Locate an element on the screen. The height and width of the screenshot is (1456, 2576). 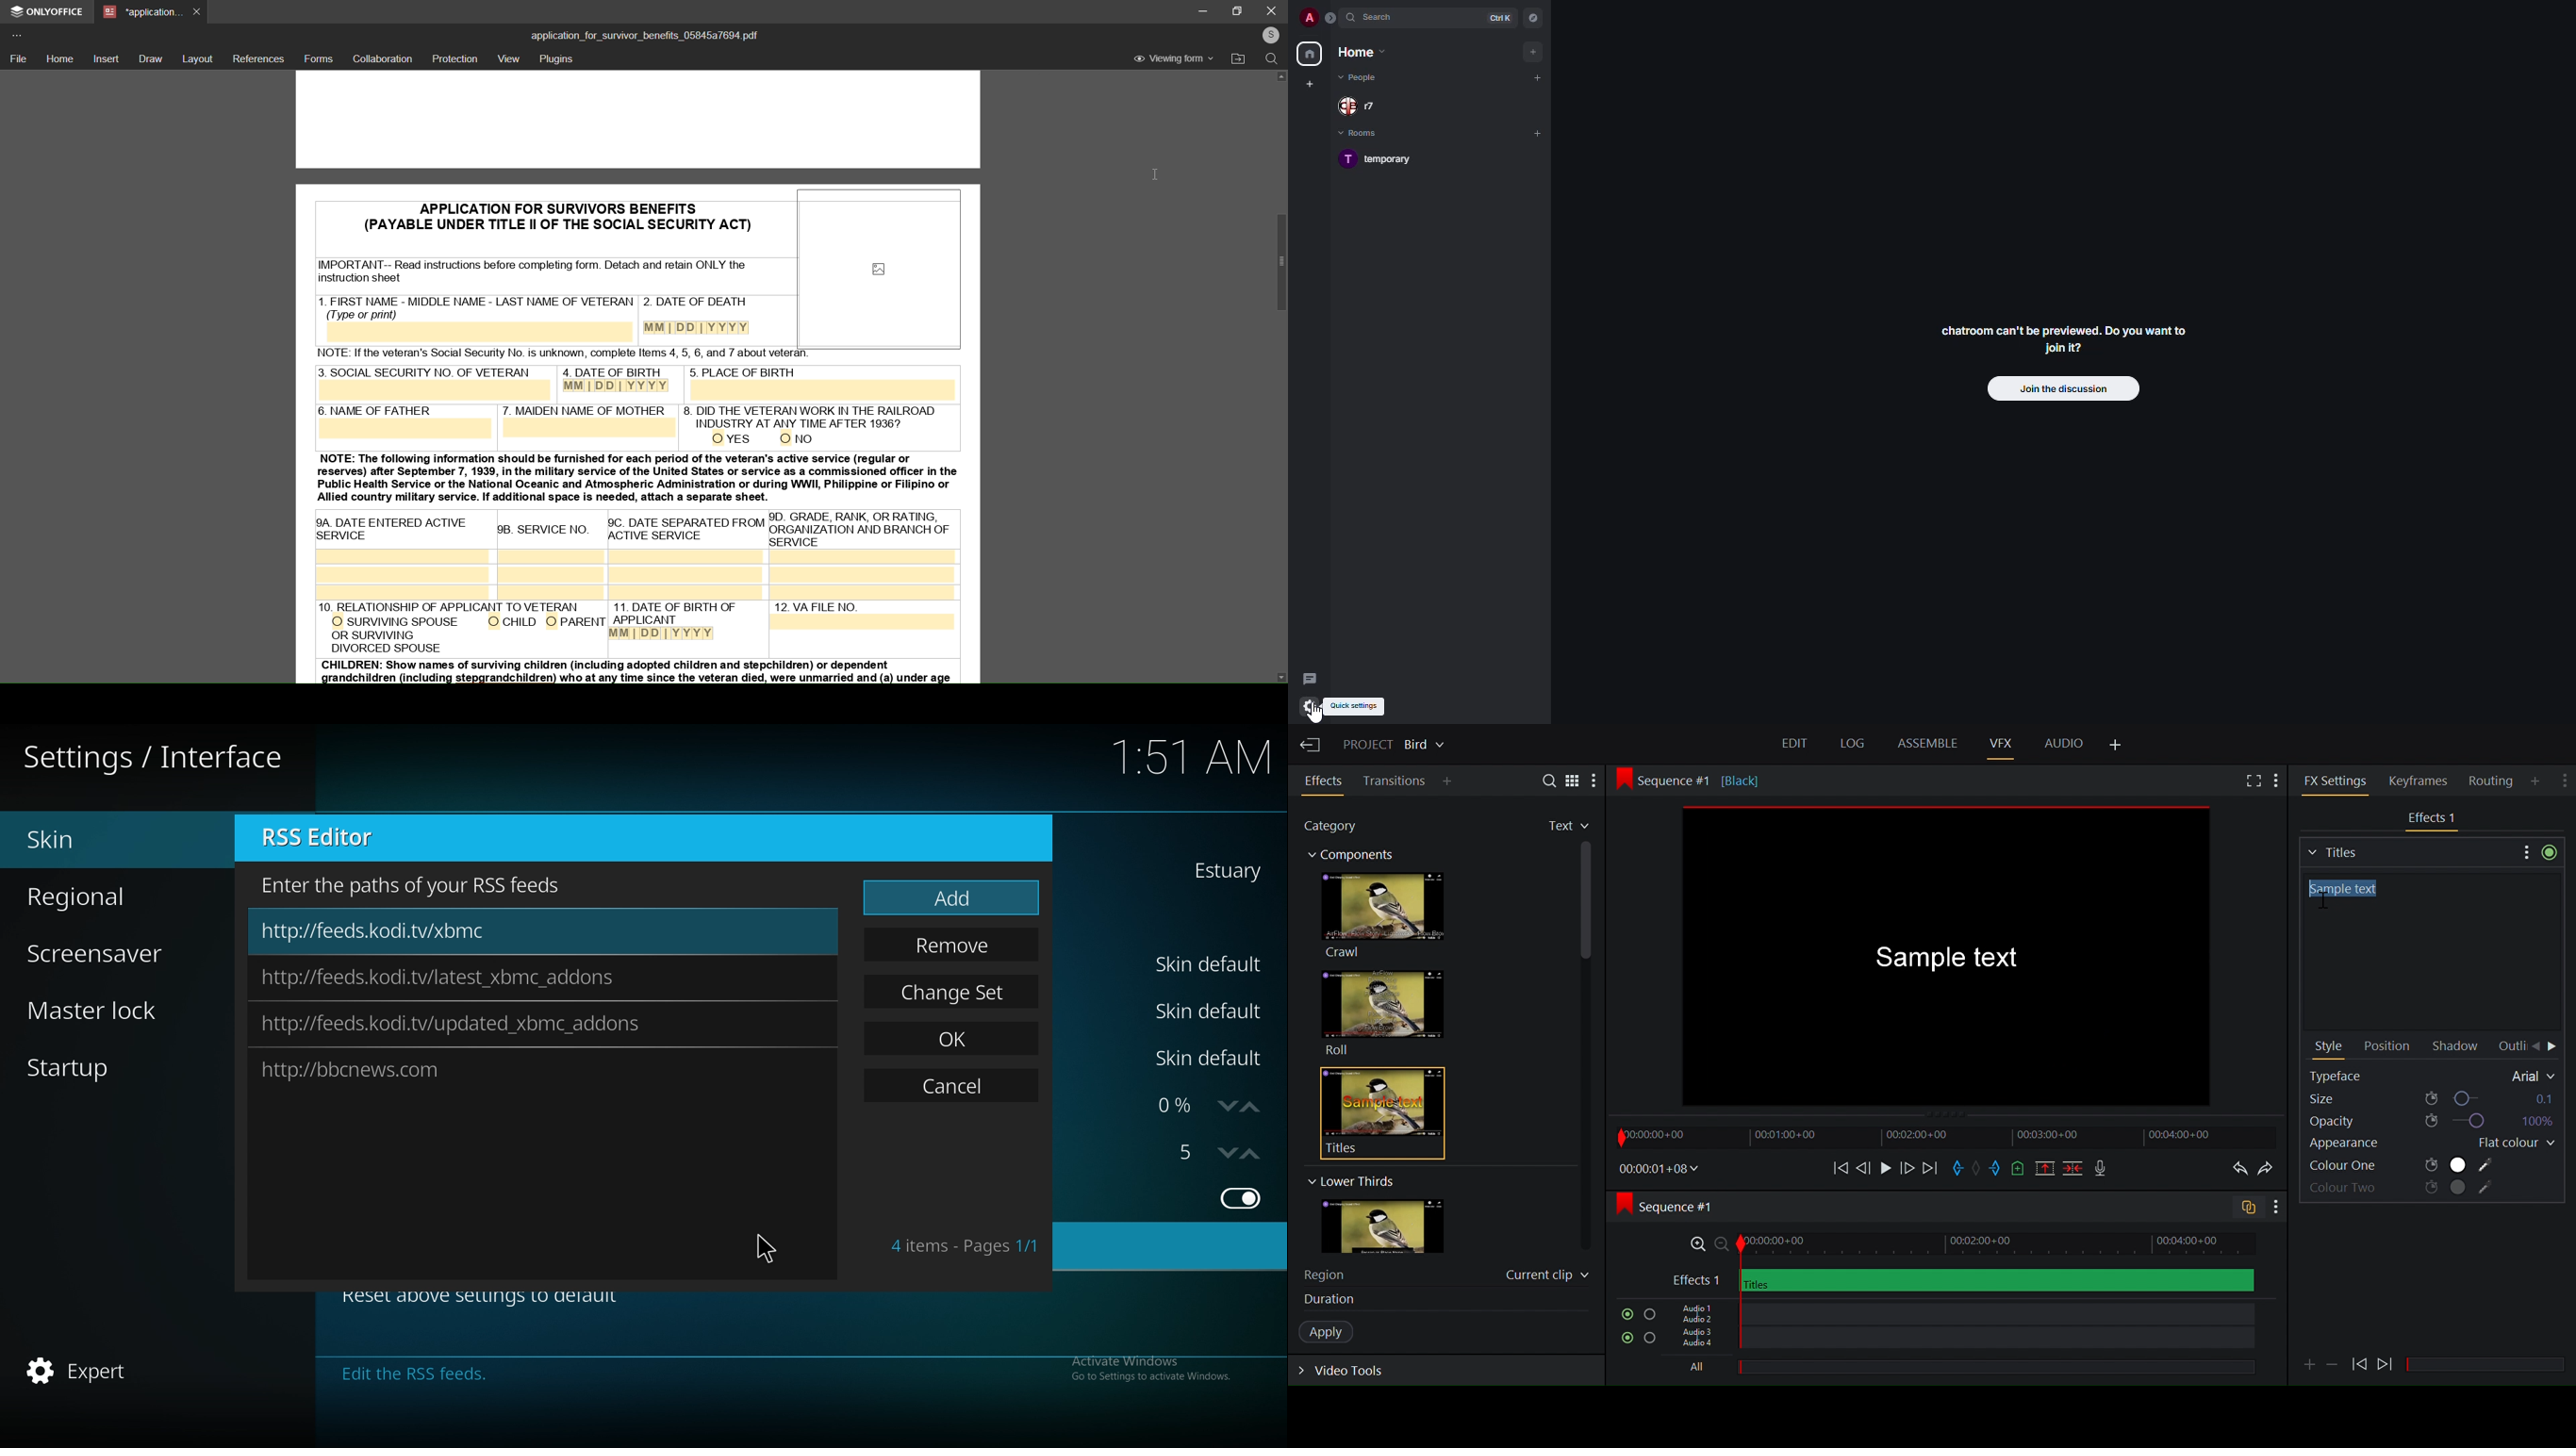
skin default is located at coordinates (1212, 1059).